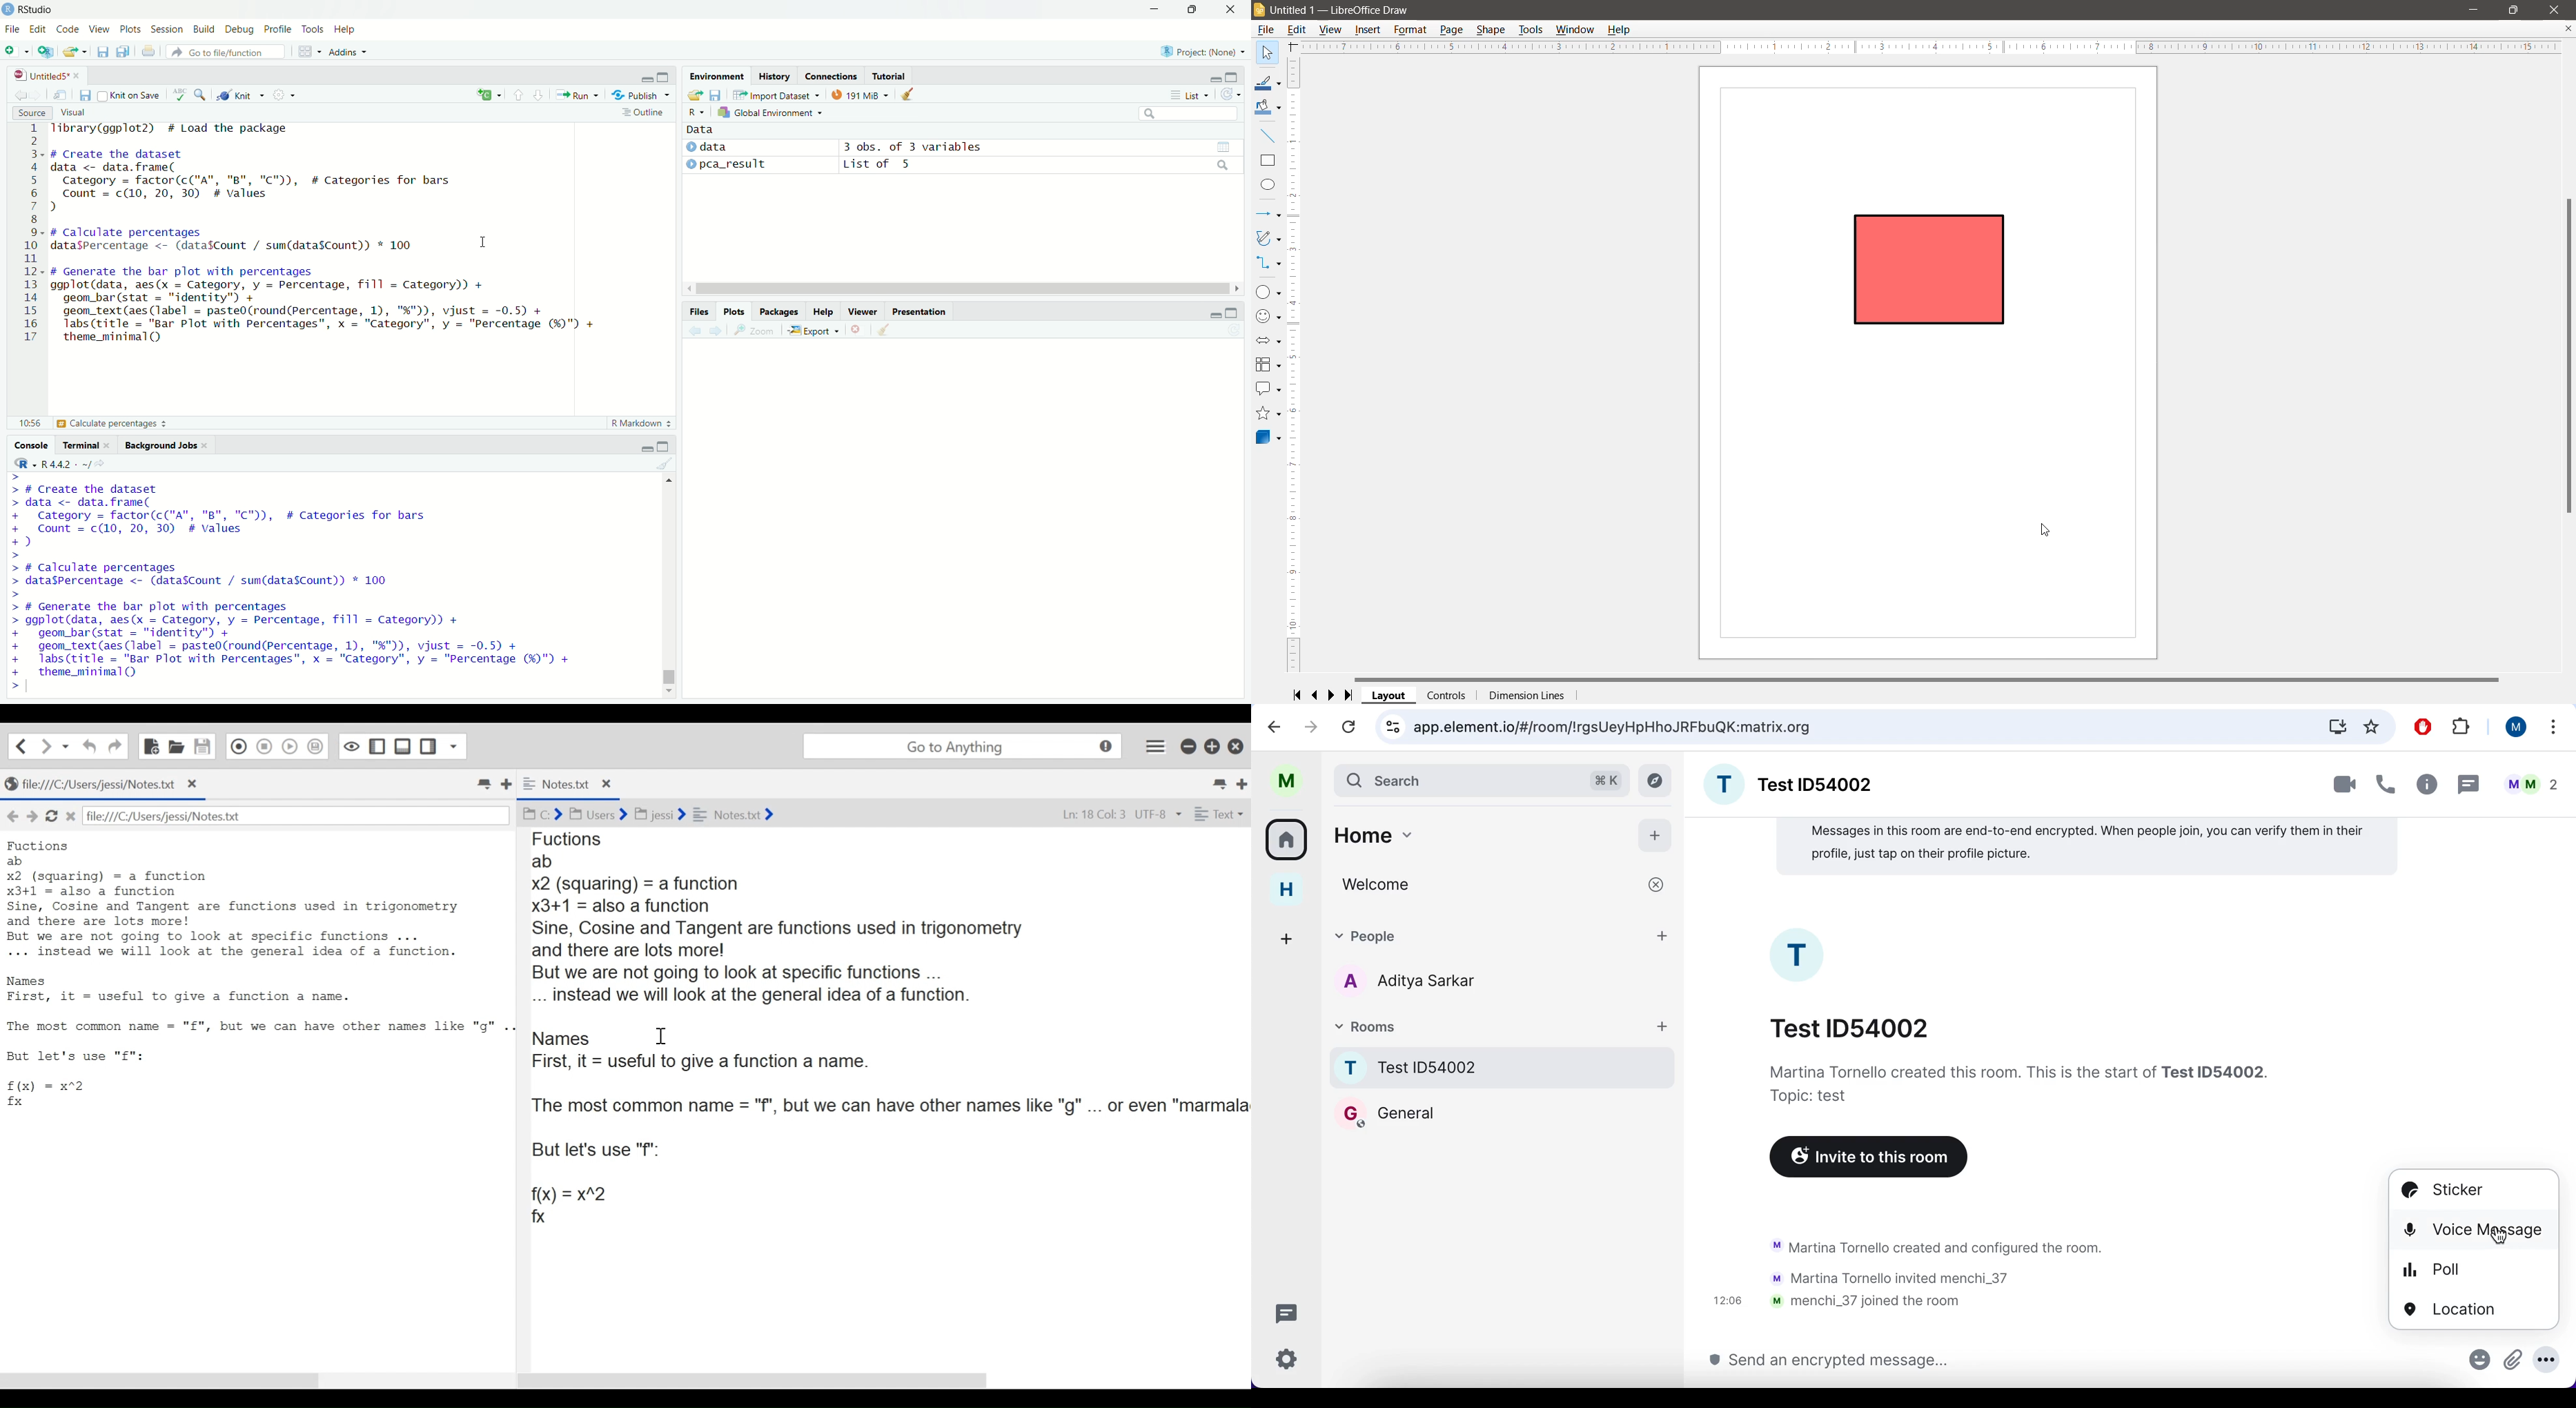 This screenshot has width=2576, height=1428. Describe the element at coordinates (169, 31) in the screenshot. I see `session` at that location.